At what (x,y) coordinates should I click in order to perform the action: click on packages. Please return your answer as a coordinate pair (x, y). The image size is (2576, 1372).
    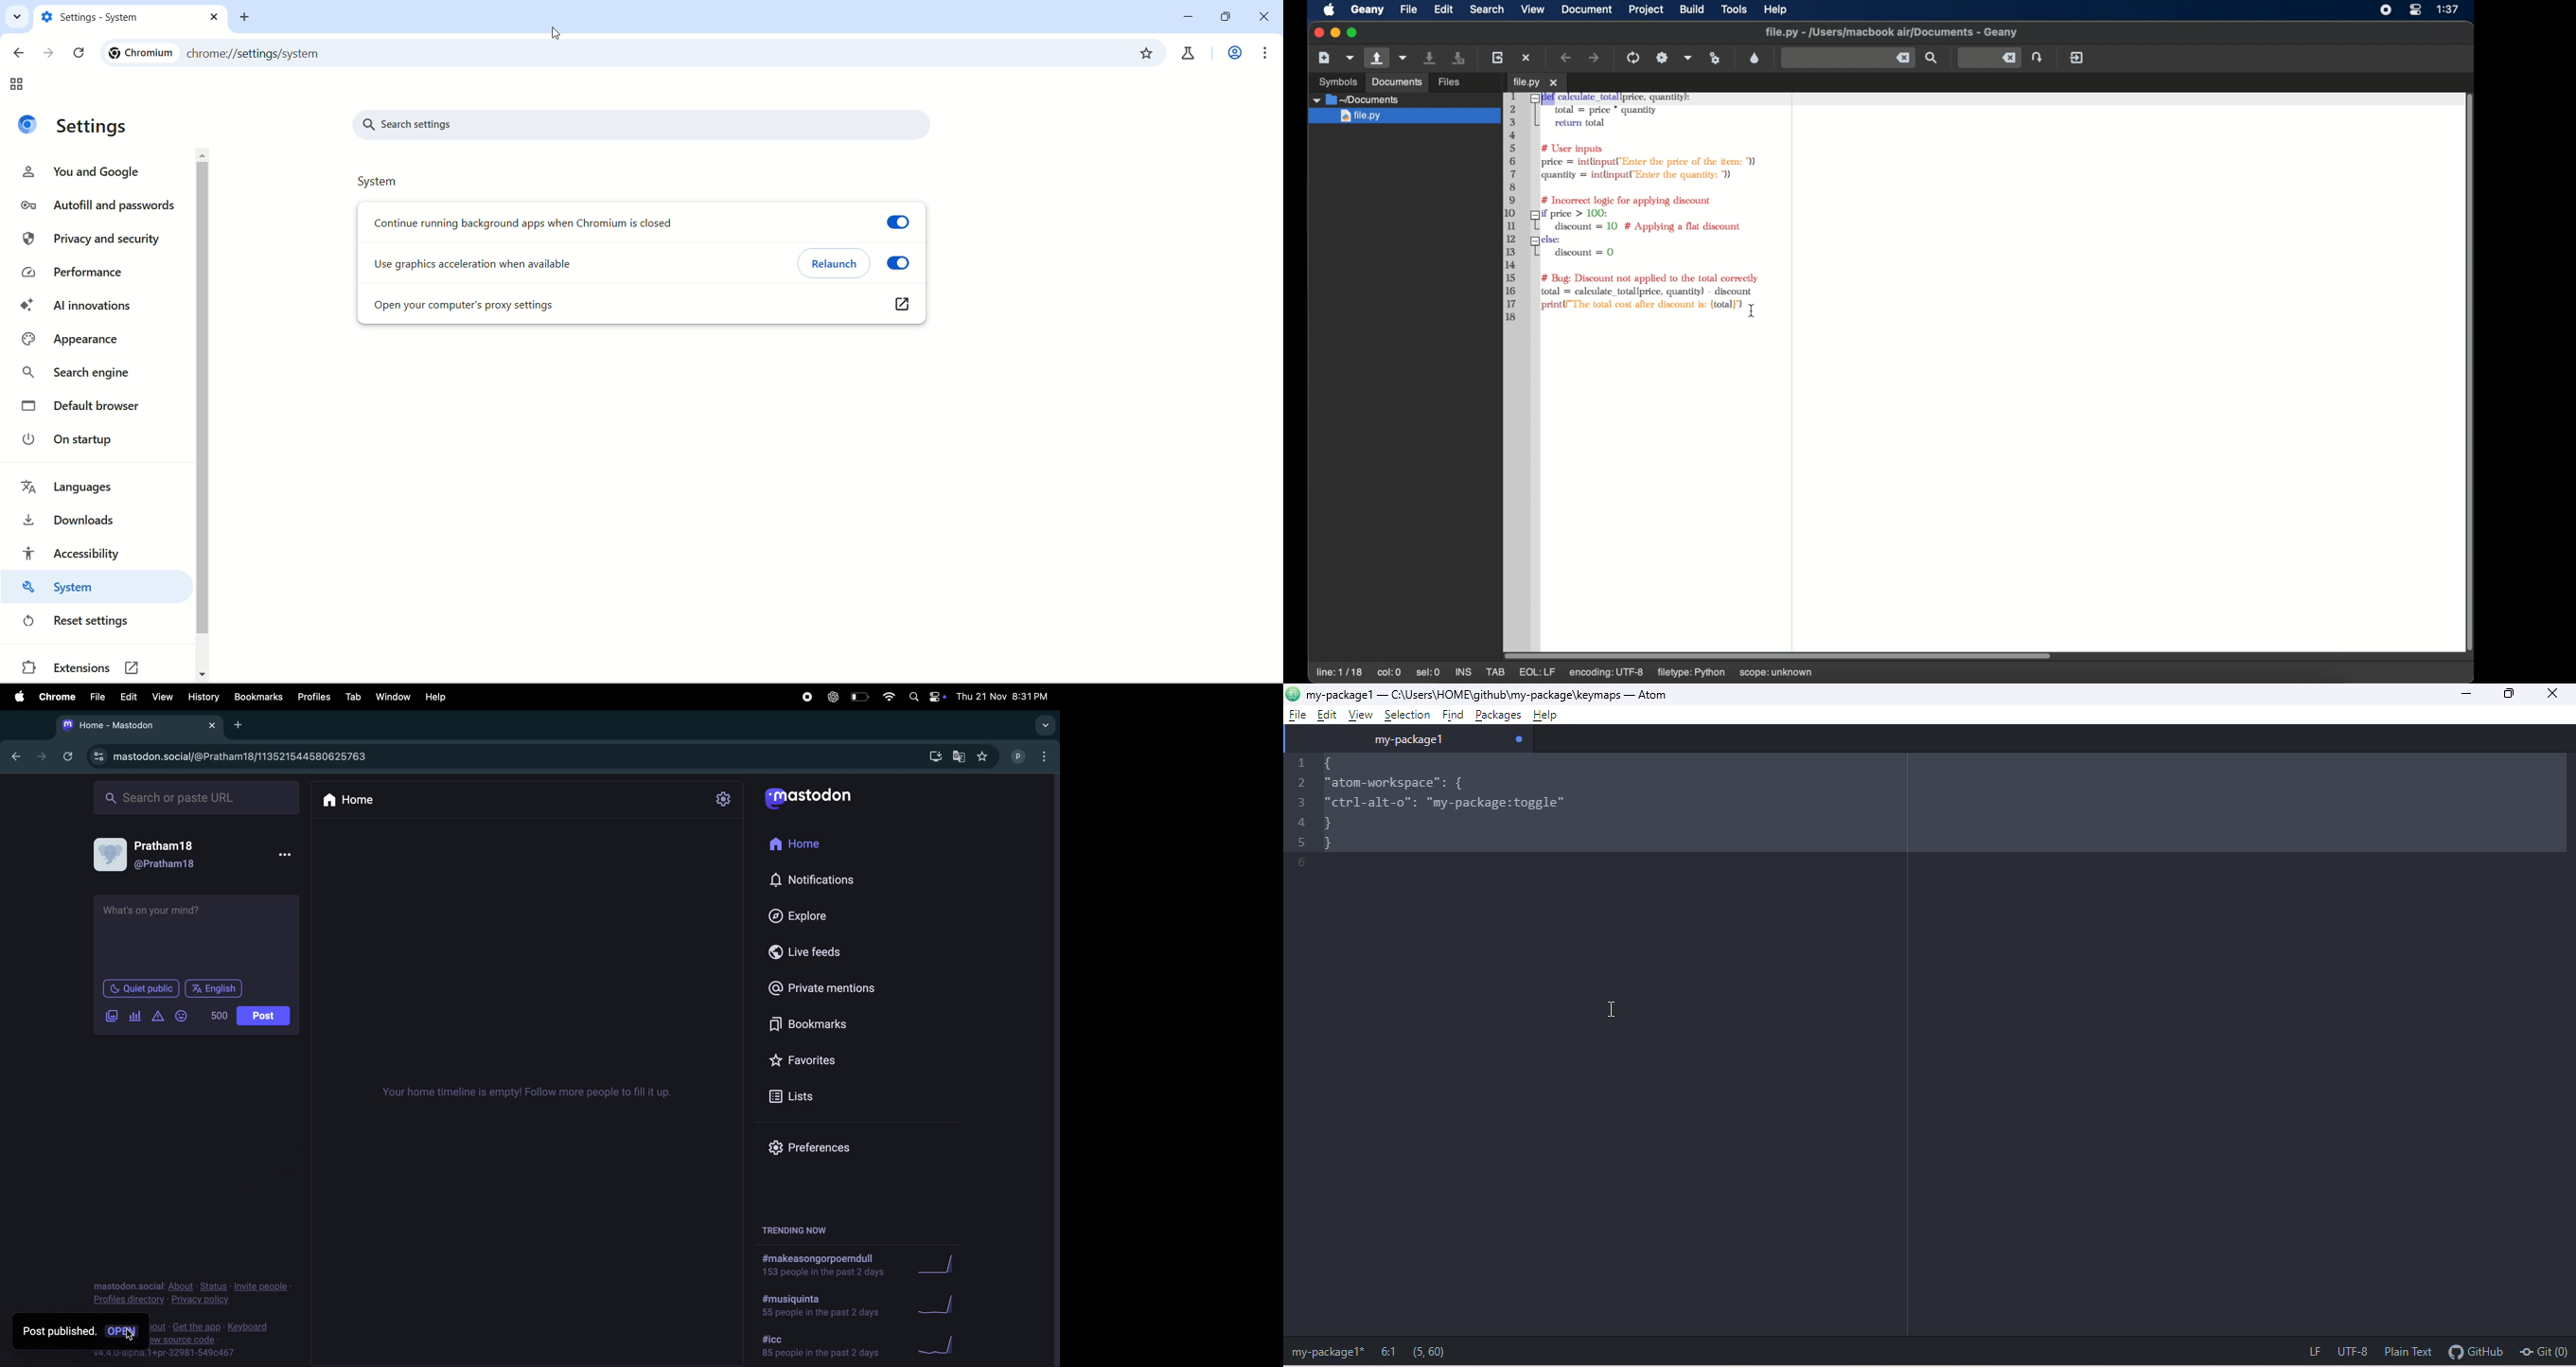
    Looking at the image, I should click on (1499, 713).